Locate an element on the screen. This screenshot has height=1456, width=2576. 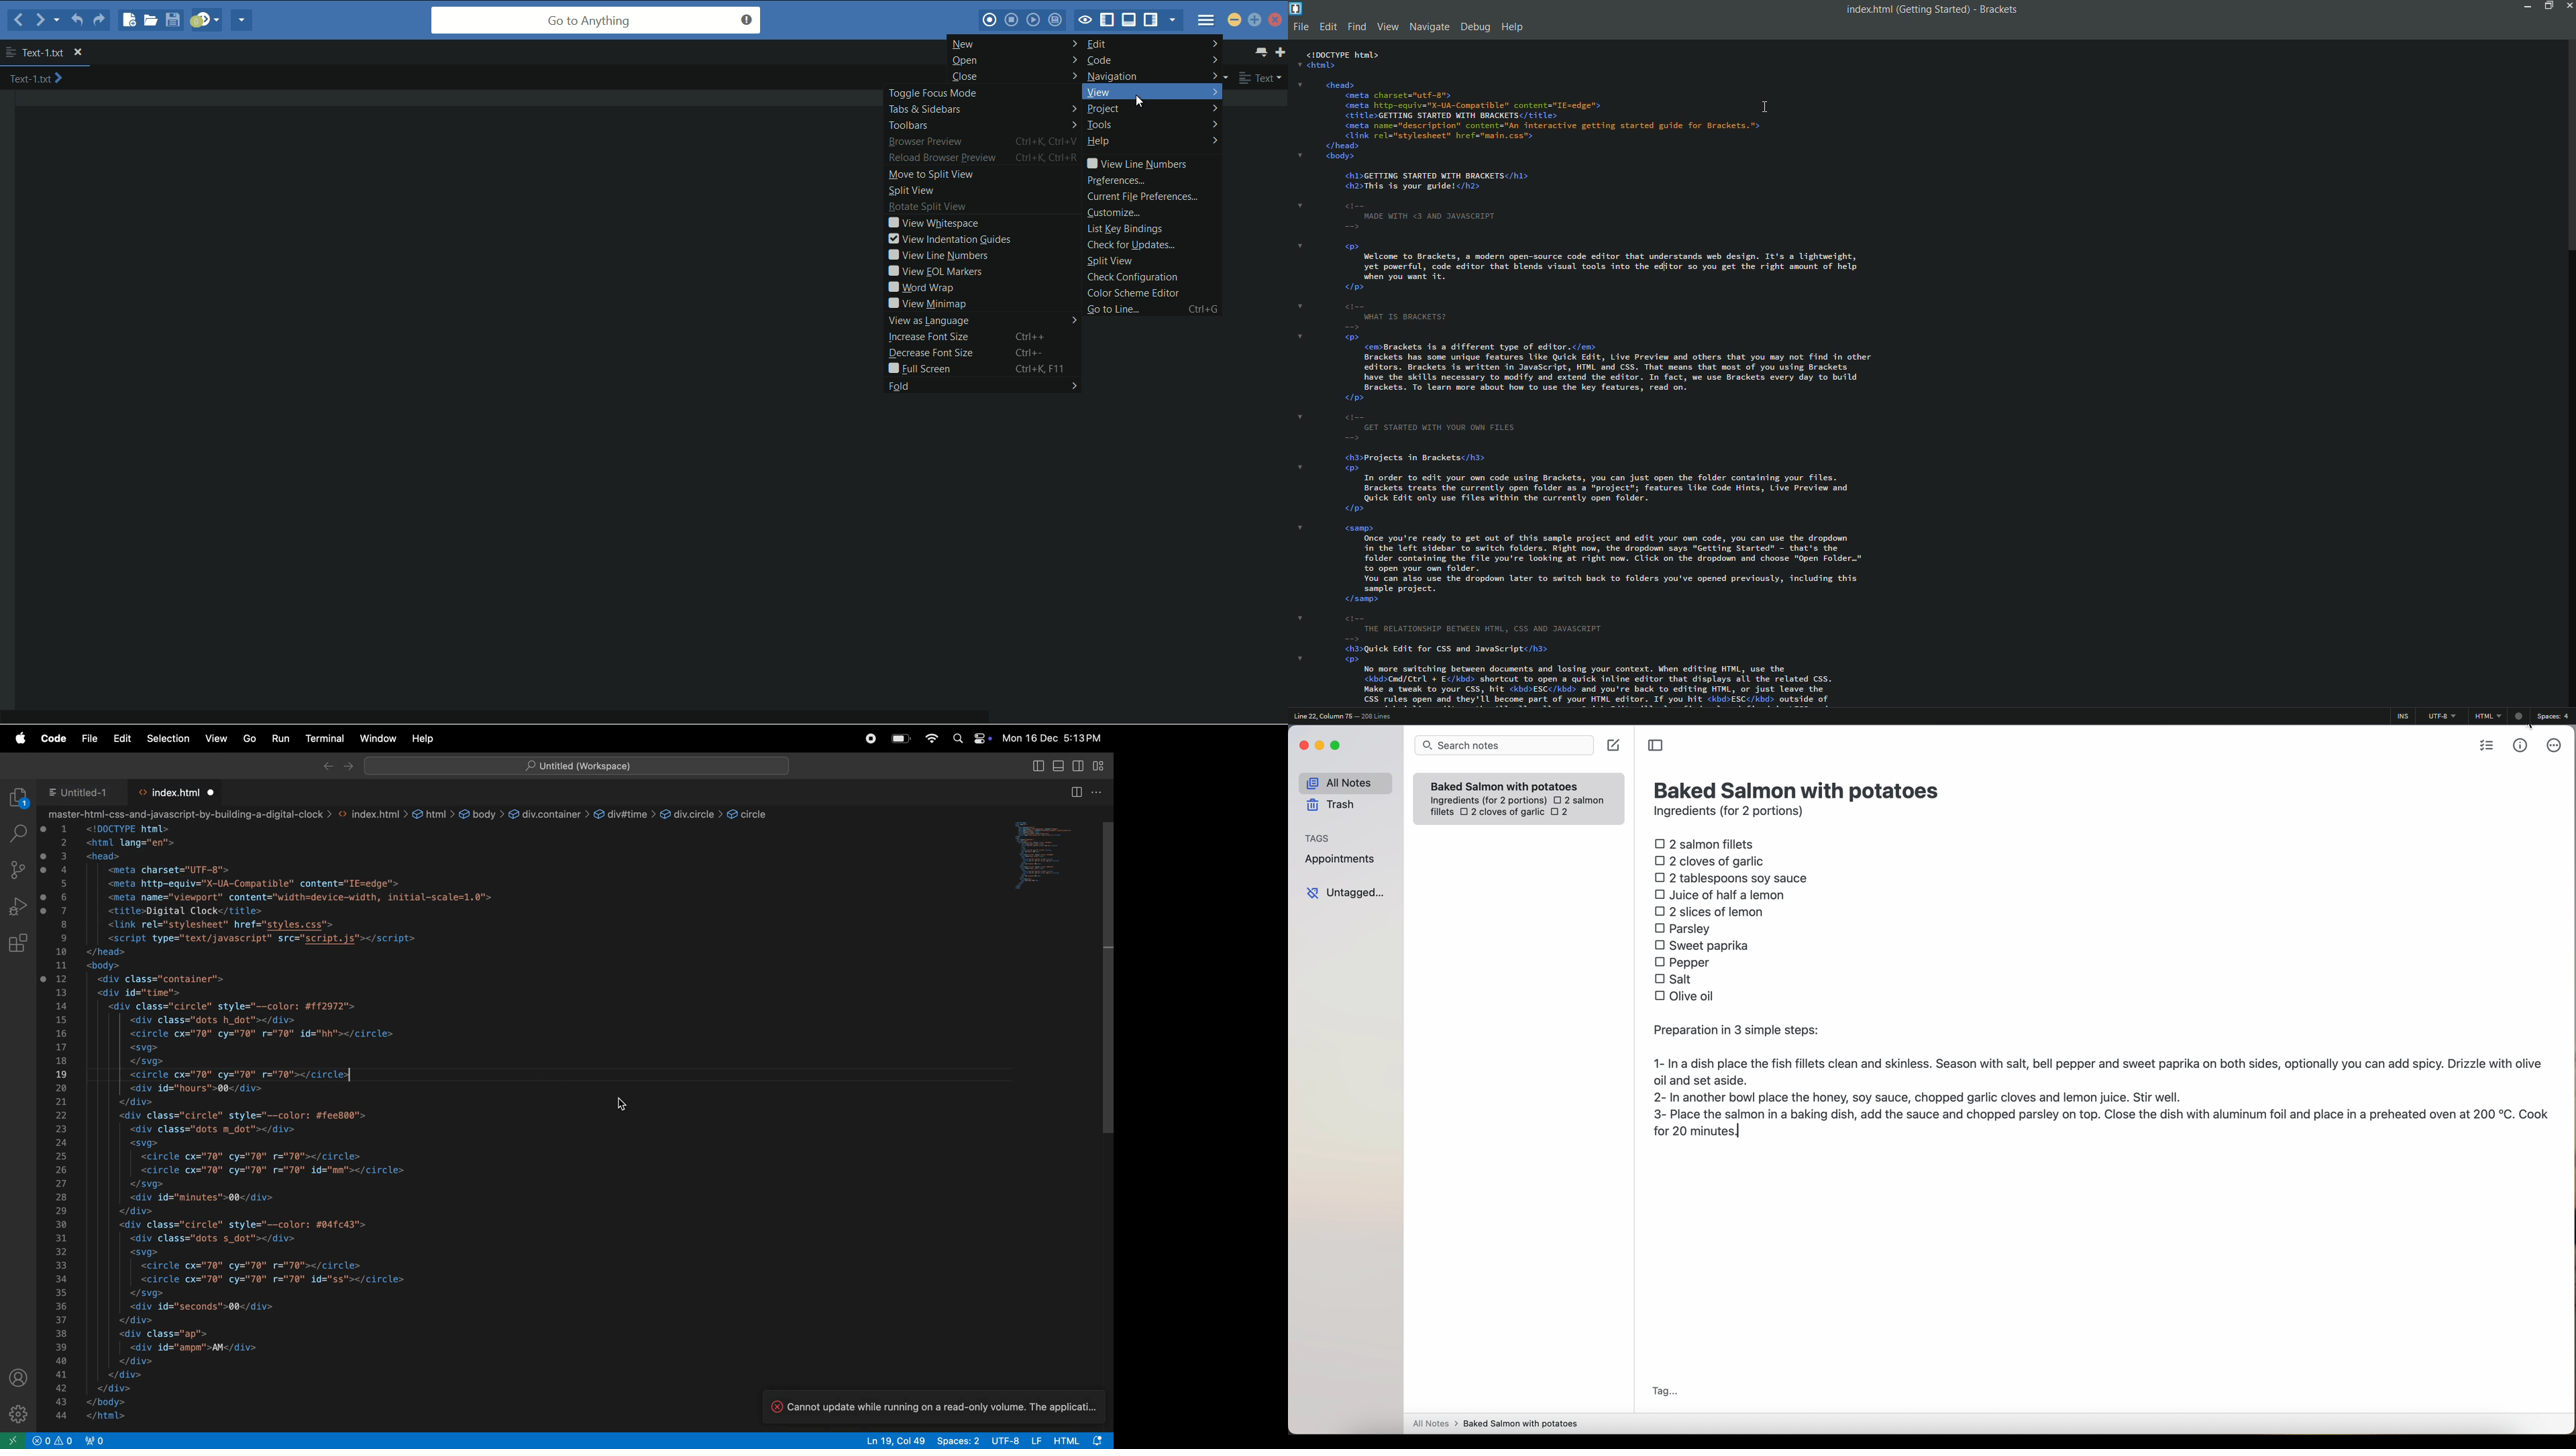
apple menu is located at coordinates (18, 740).